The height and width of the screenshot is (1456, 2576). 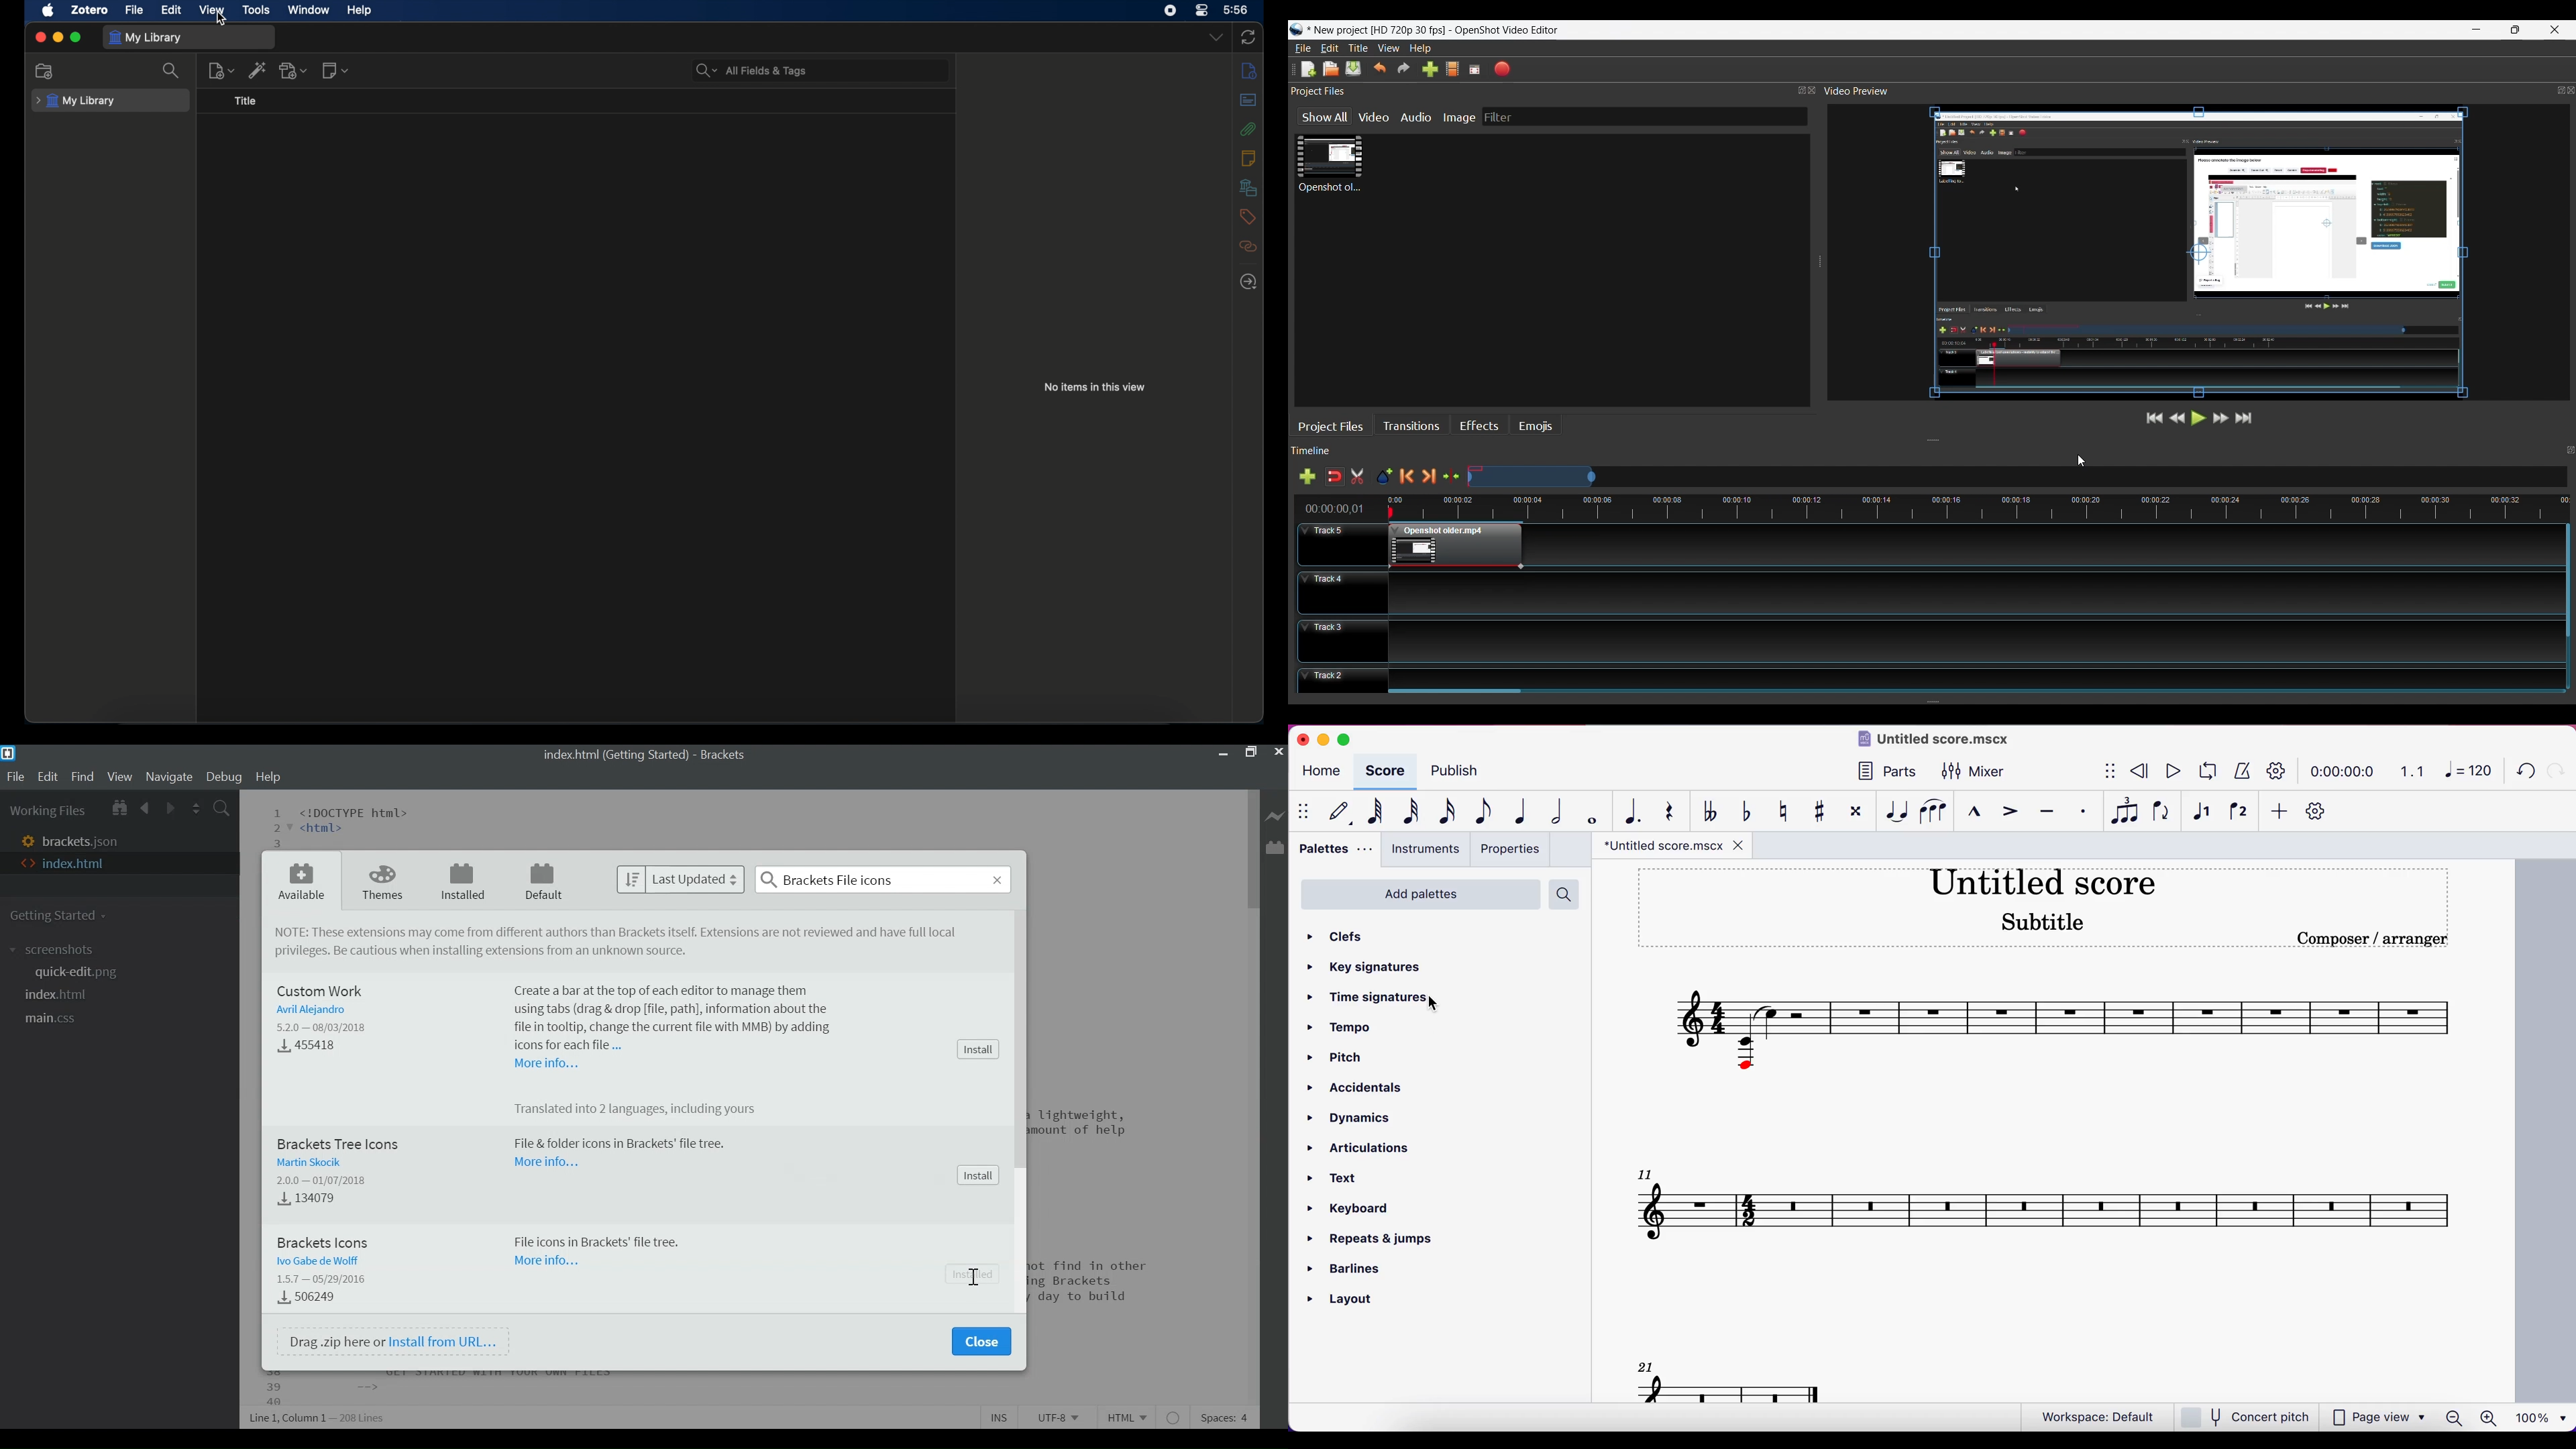 What do you see at coordinates (1335, 543) in the screenshot?
I see `Track Header` at bounding box center [1335, 543].